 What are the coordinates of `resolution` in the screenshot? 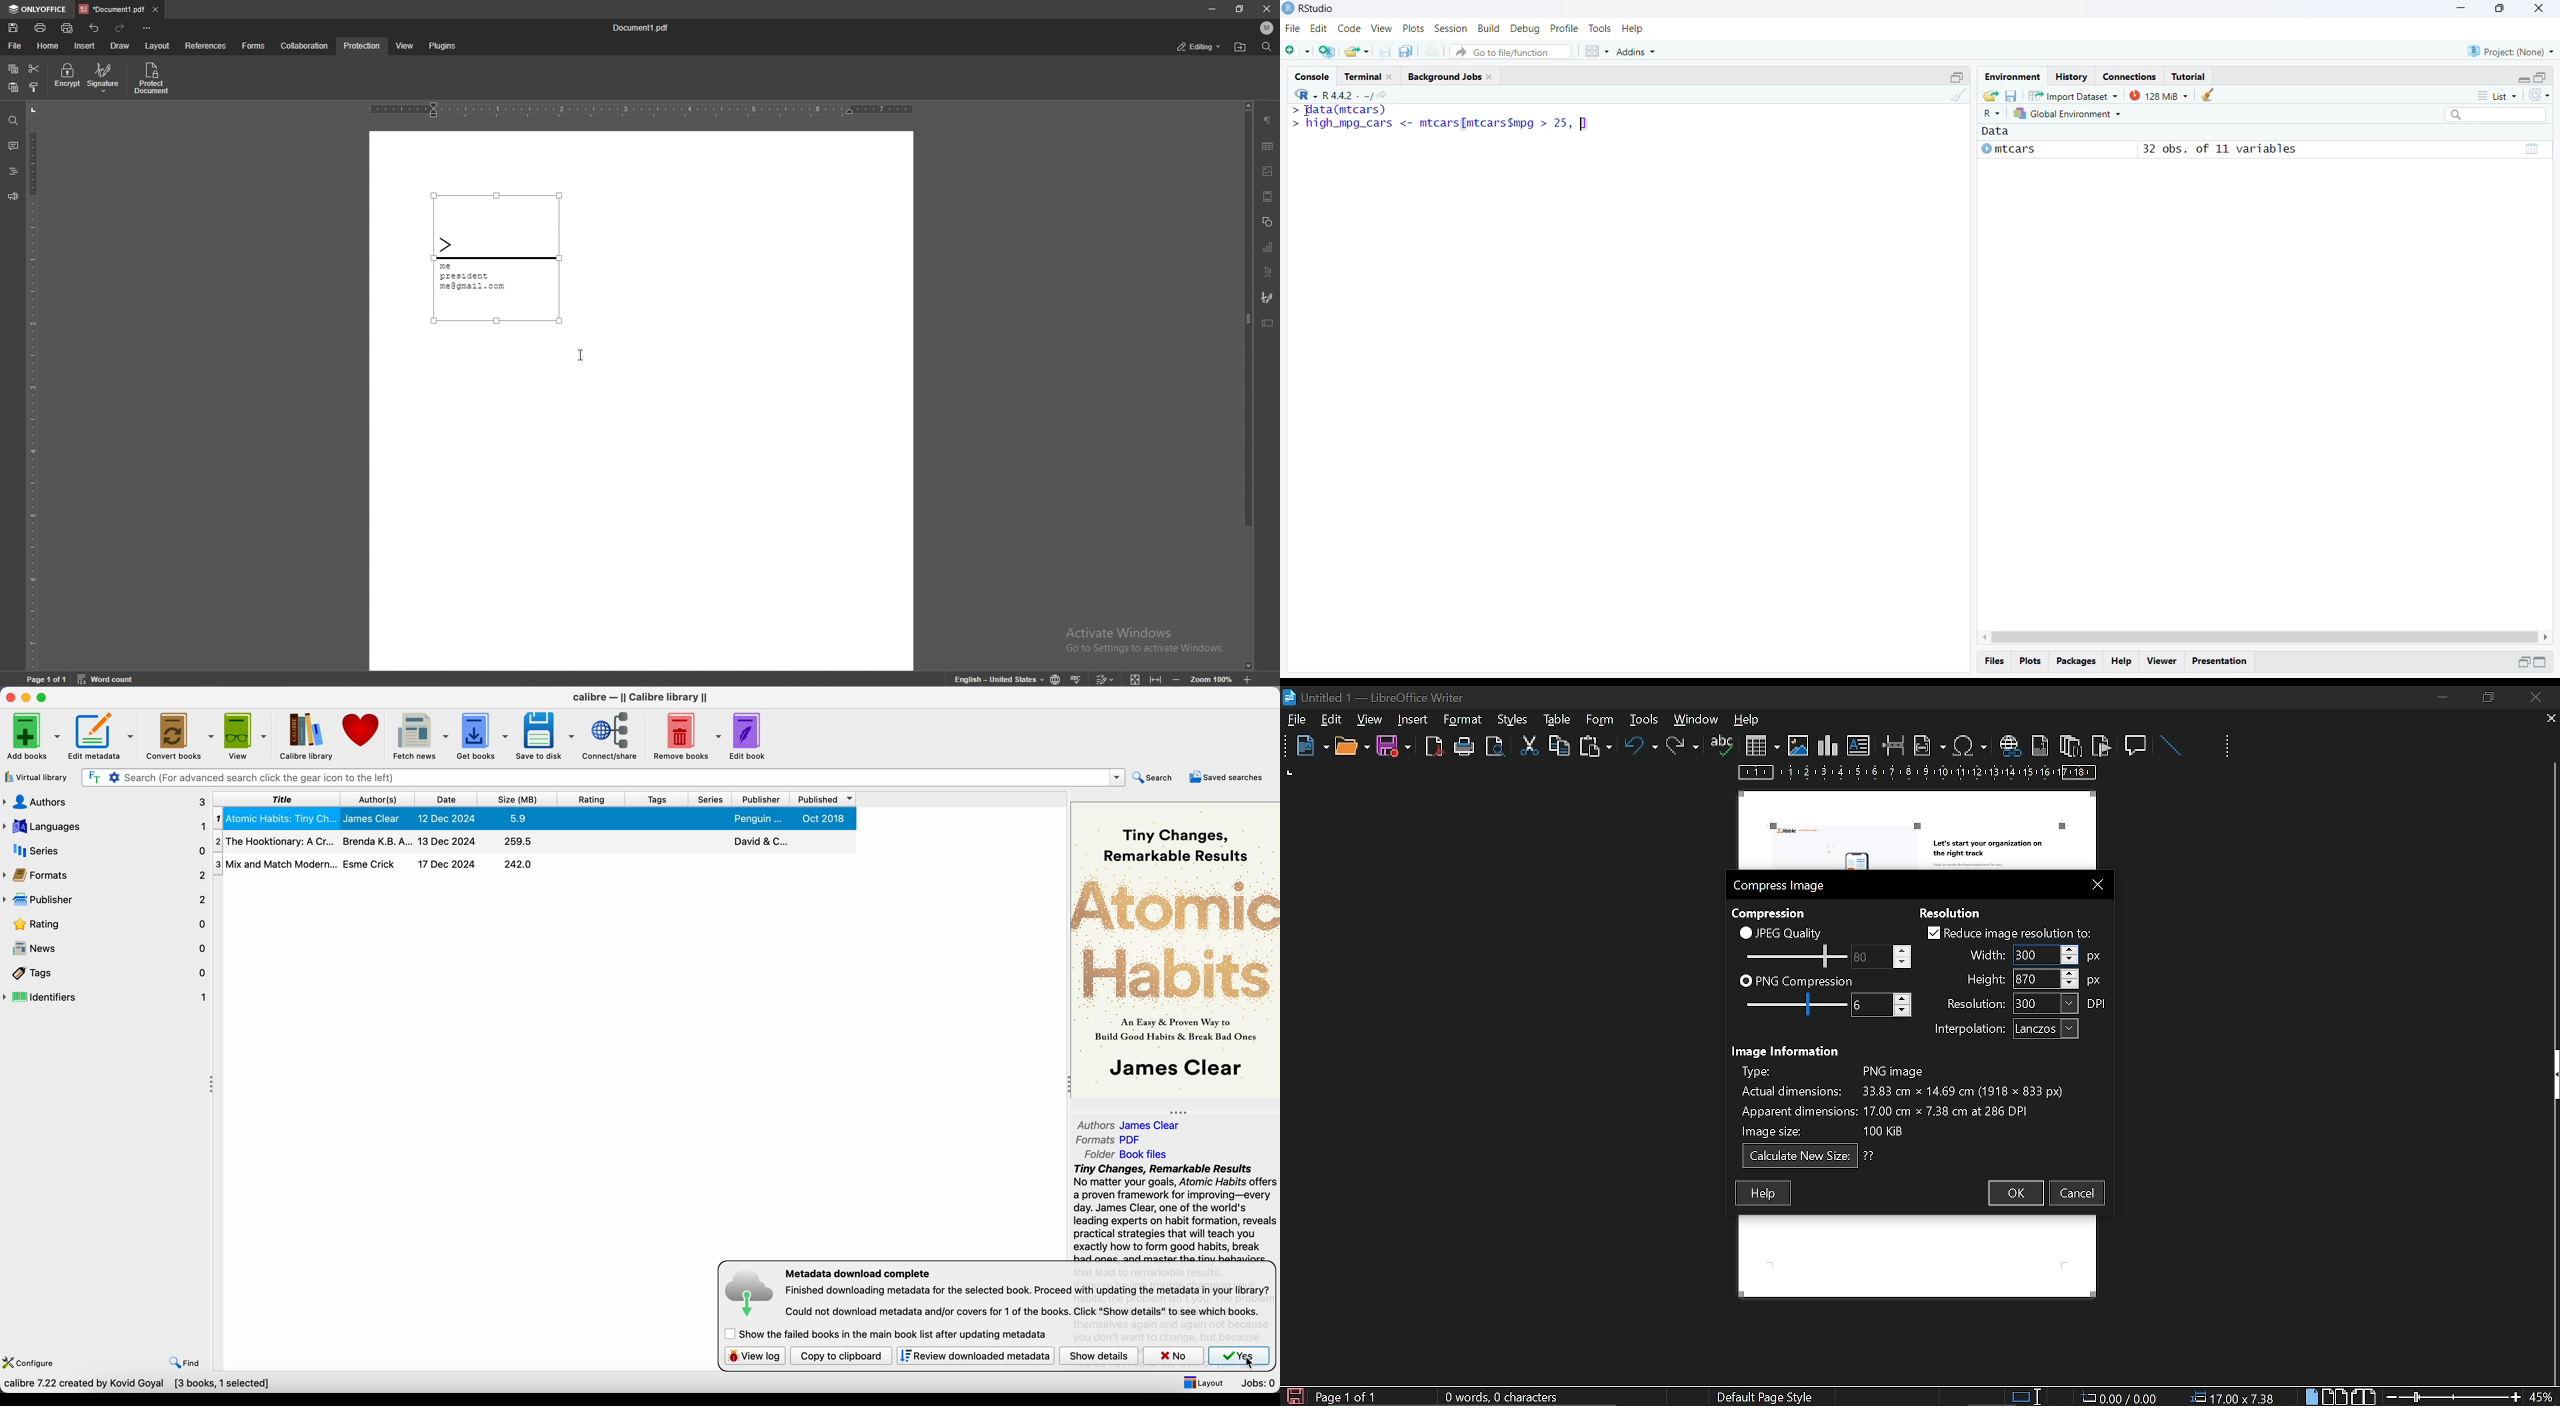 It's located at (2027, 1003).